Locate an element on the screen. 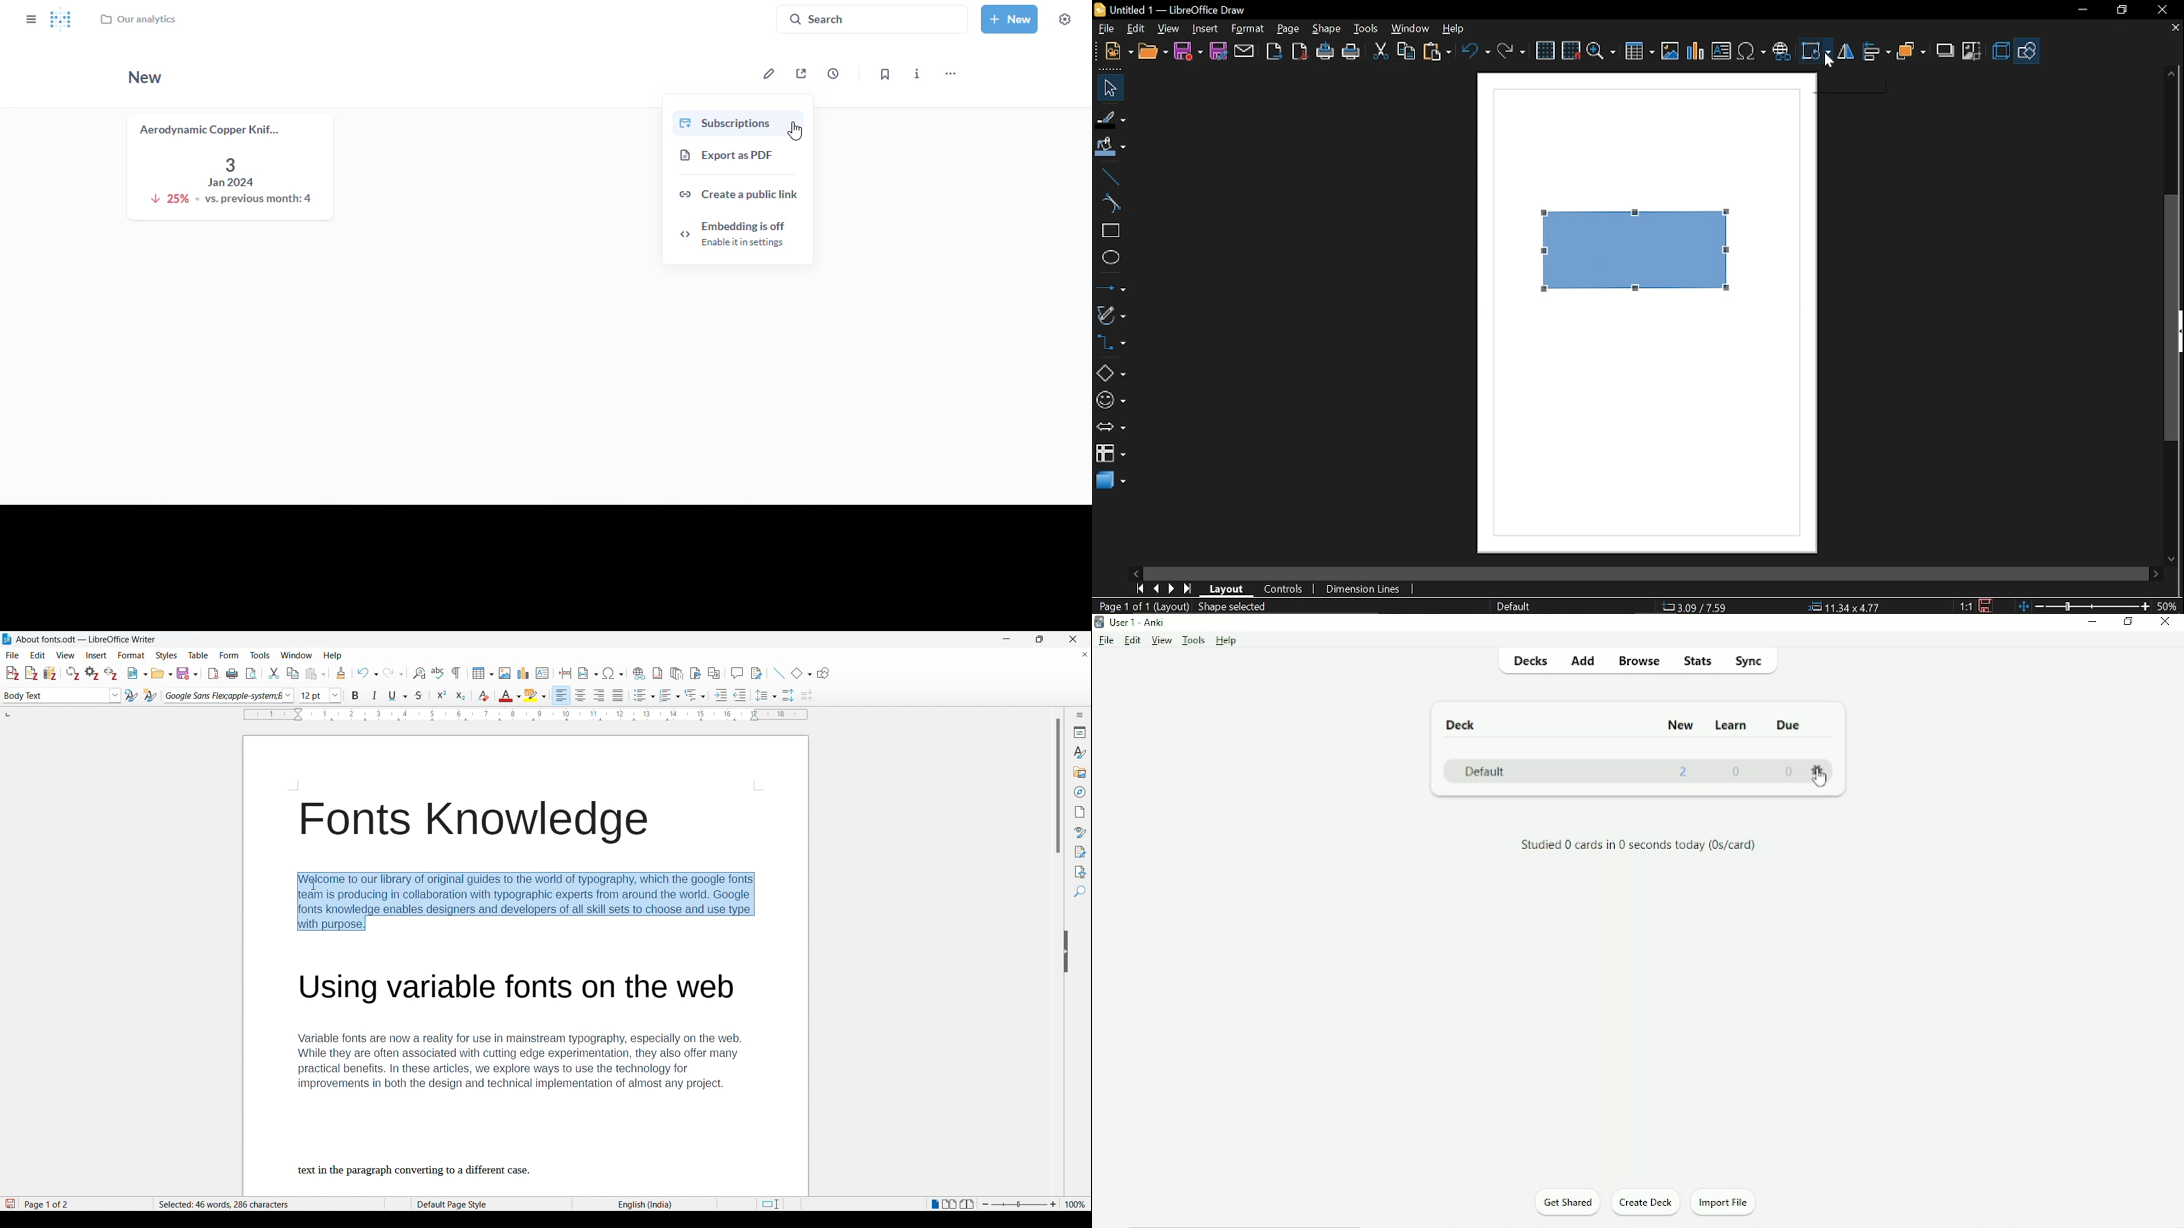 The height and width of the screenshot is (1232, 2184). Variable fonts are now a reality for use in mainstream typography, especially on the web.
While they are often associated with cutting edge experimentation, they also offer many
practical benefits. In these articles, we explore ways to use the technology for
improvements in both the design and technical implementation of almost any project.
text in the paragraph converting to a different case. is located at coordinates (534, 1074).